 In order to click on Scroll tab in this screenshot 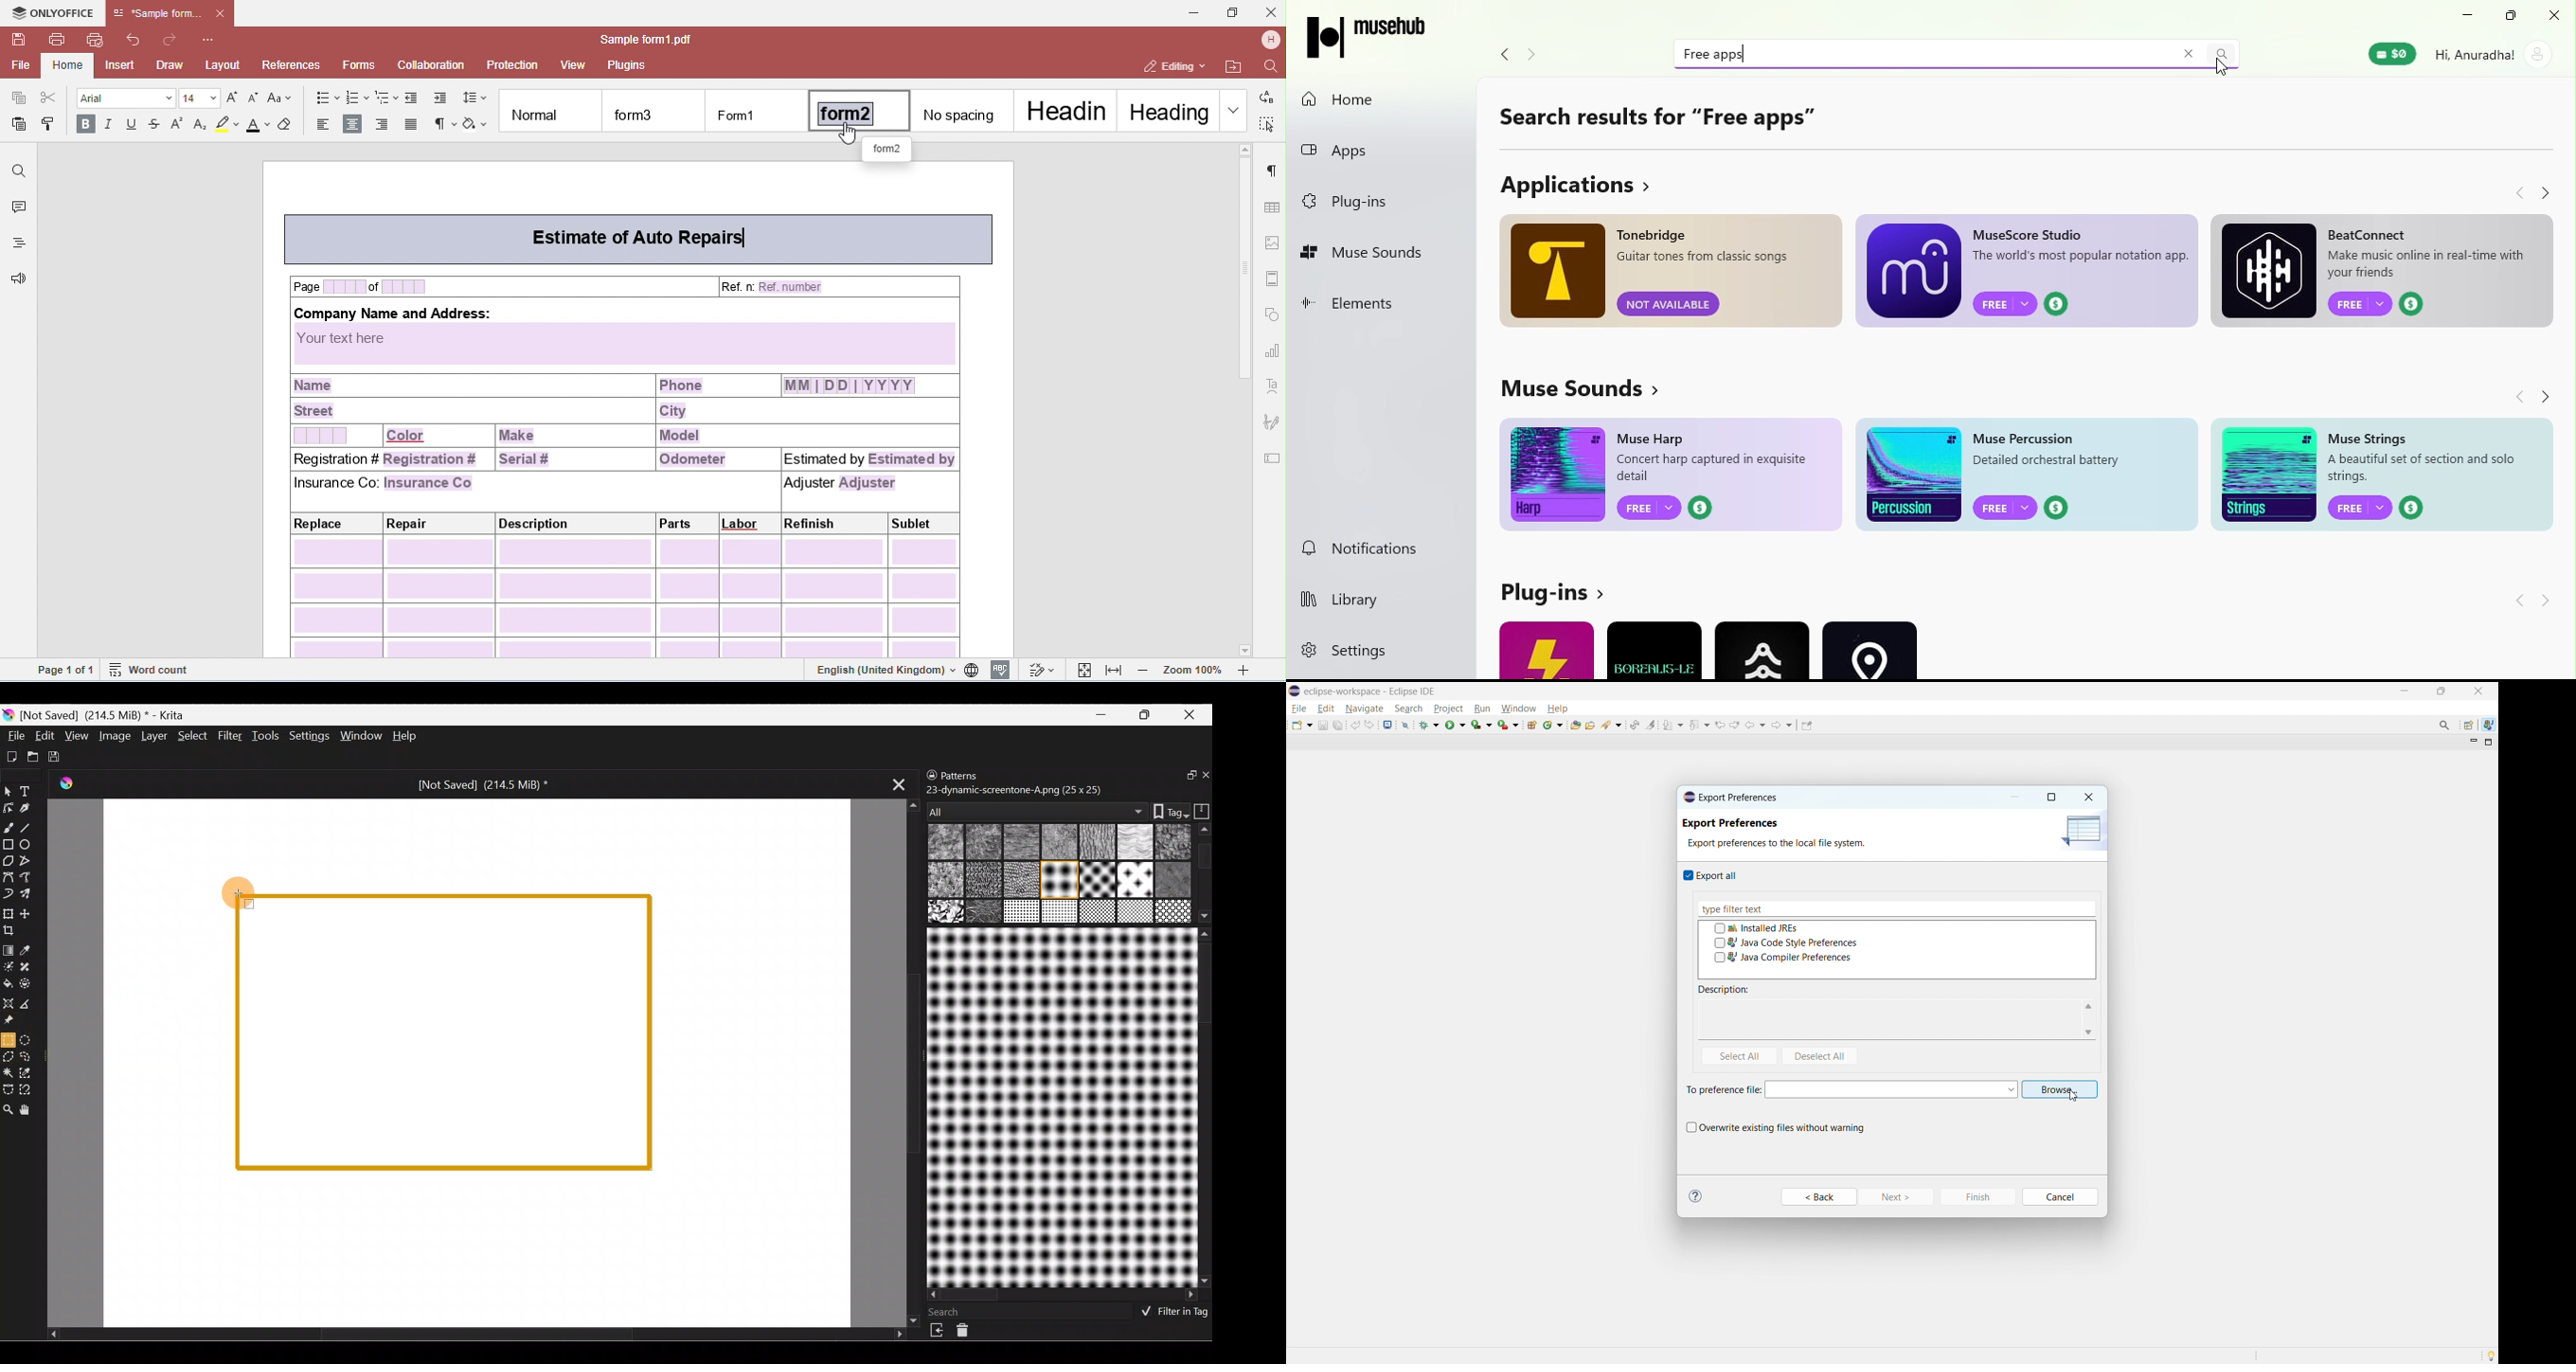, I will do `click(476, 1337)`.